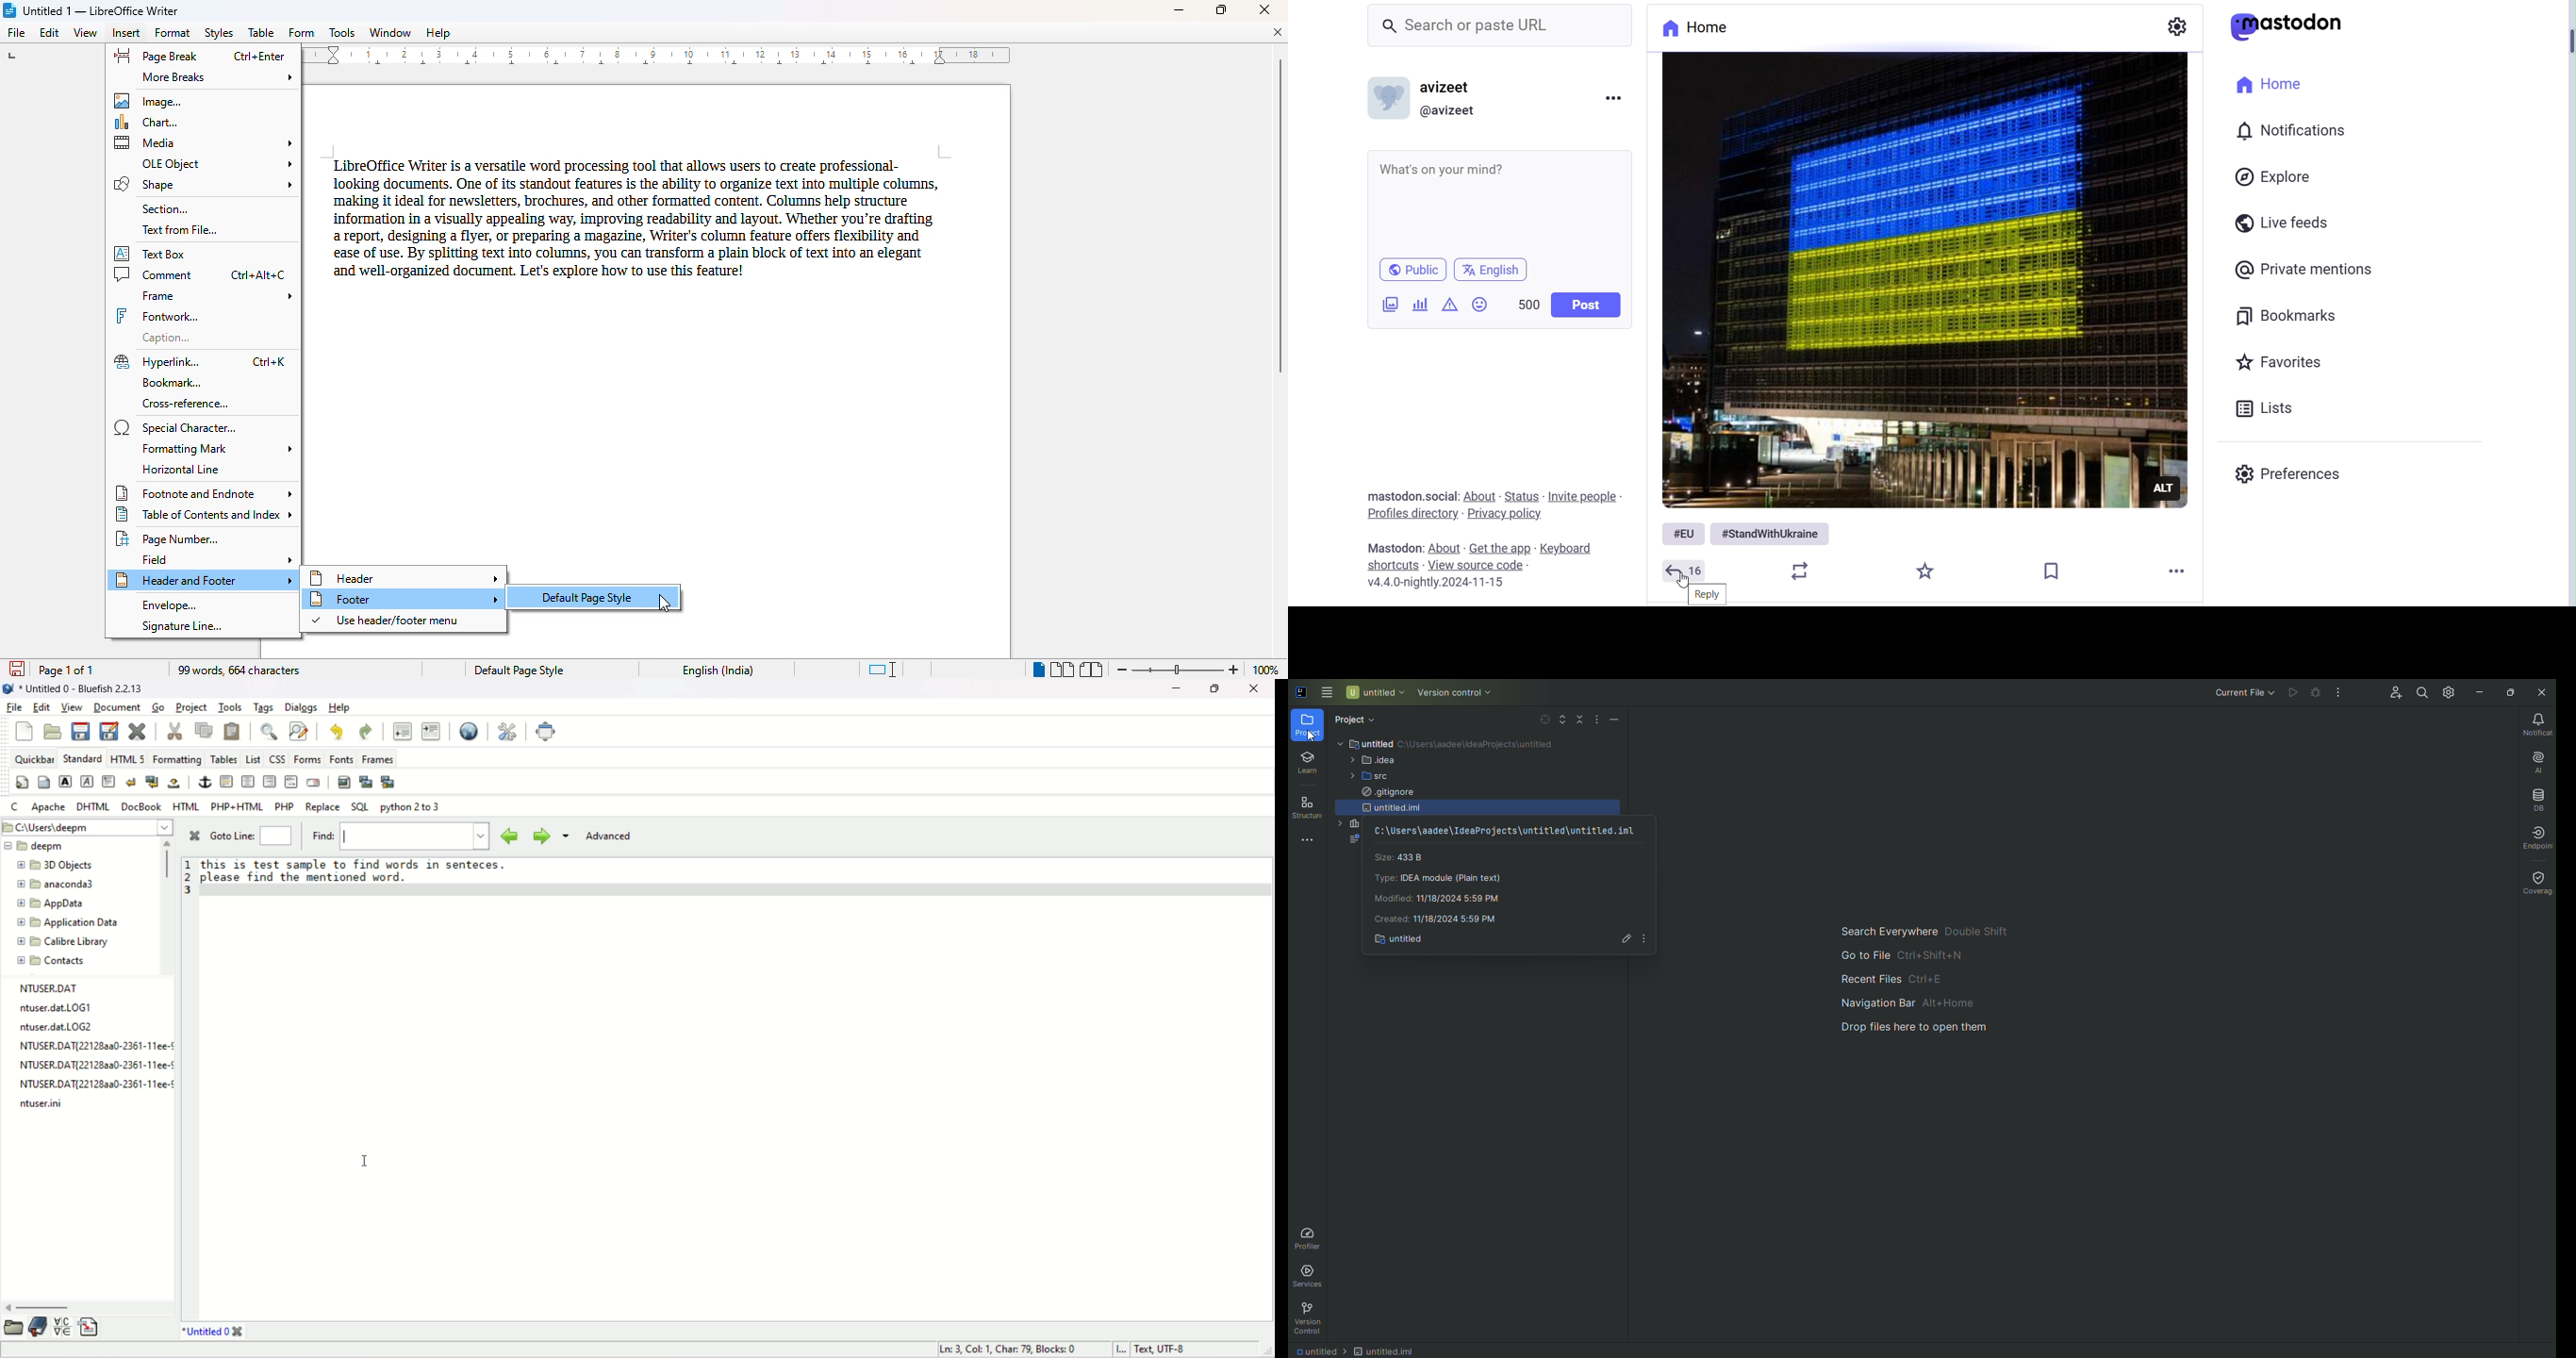 The height and width of the screenshot is (1372, 2576). Describe the element at coordinates (203, 184) in the screenshot. I see `shape` at that location.